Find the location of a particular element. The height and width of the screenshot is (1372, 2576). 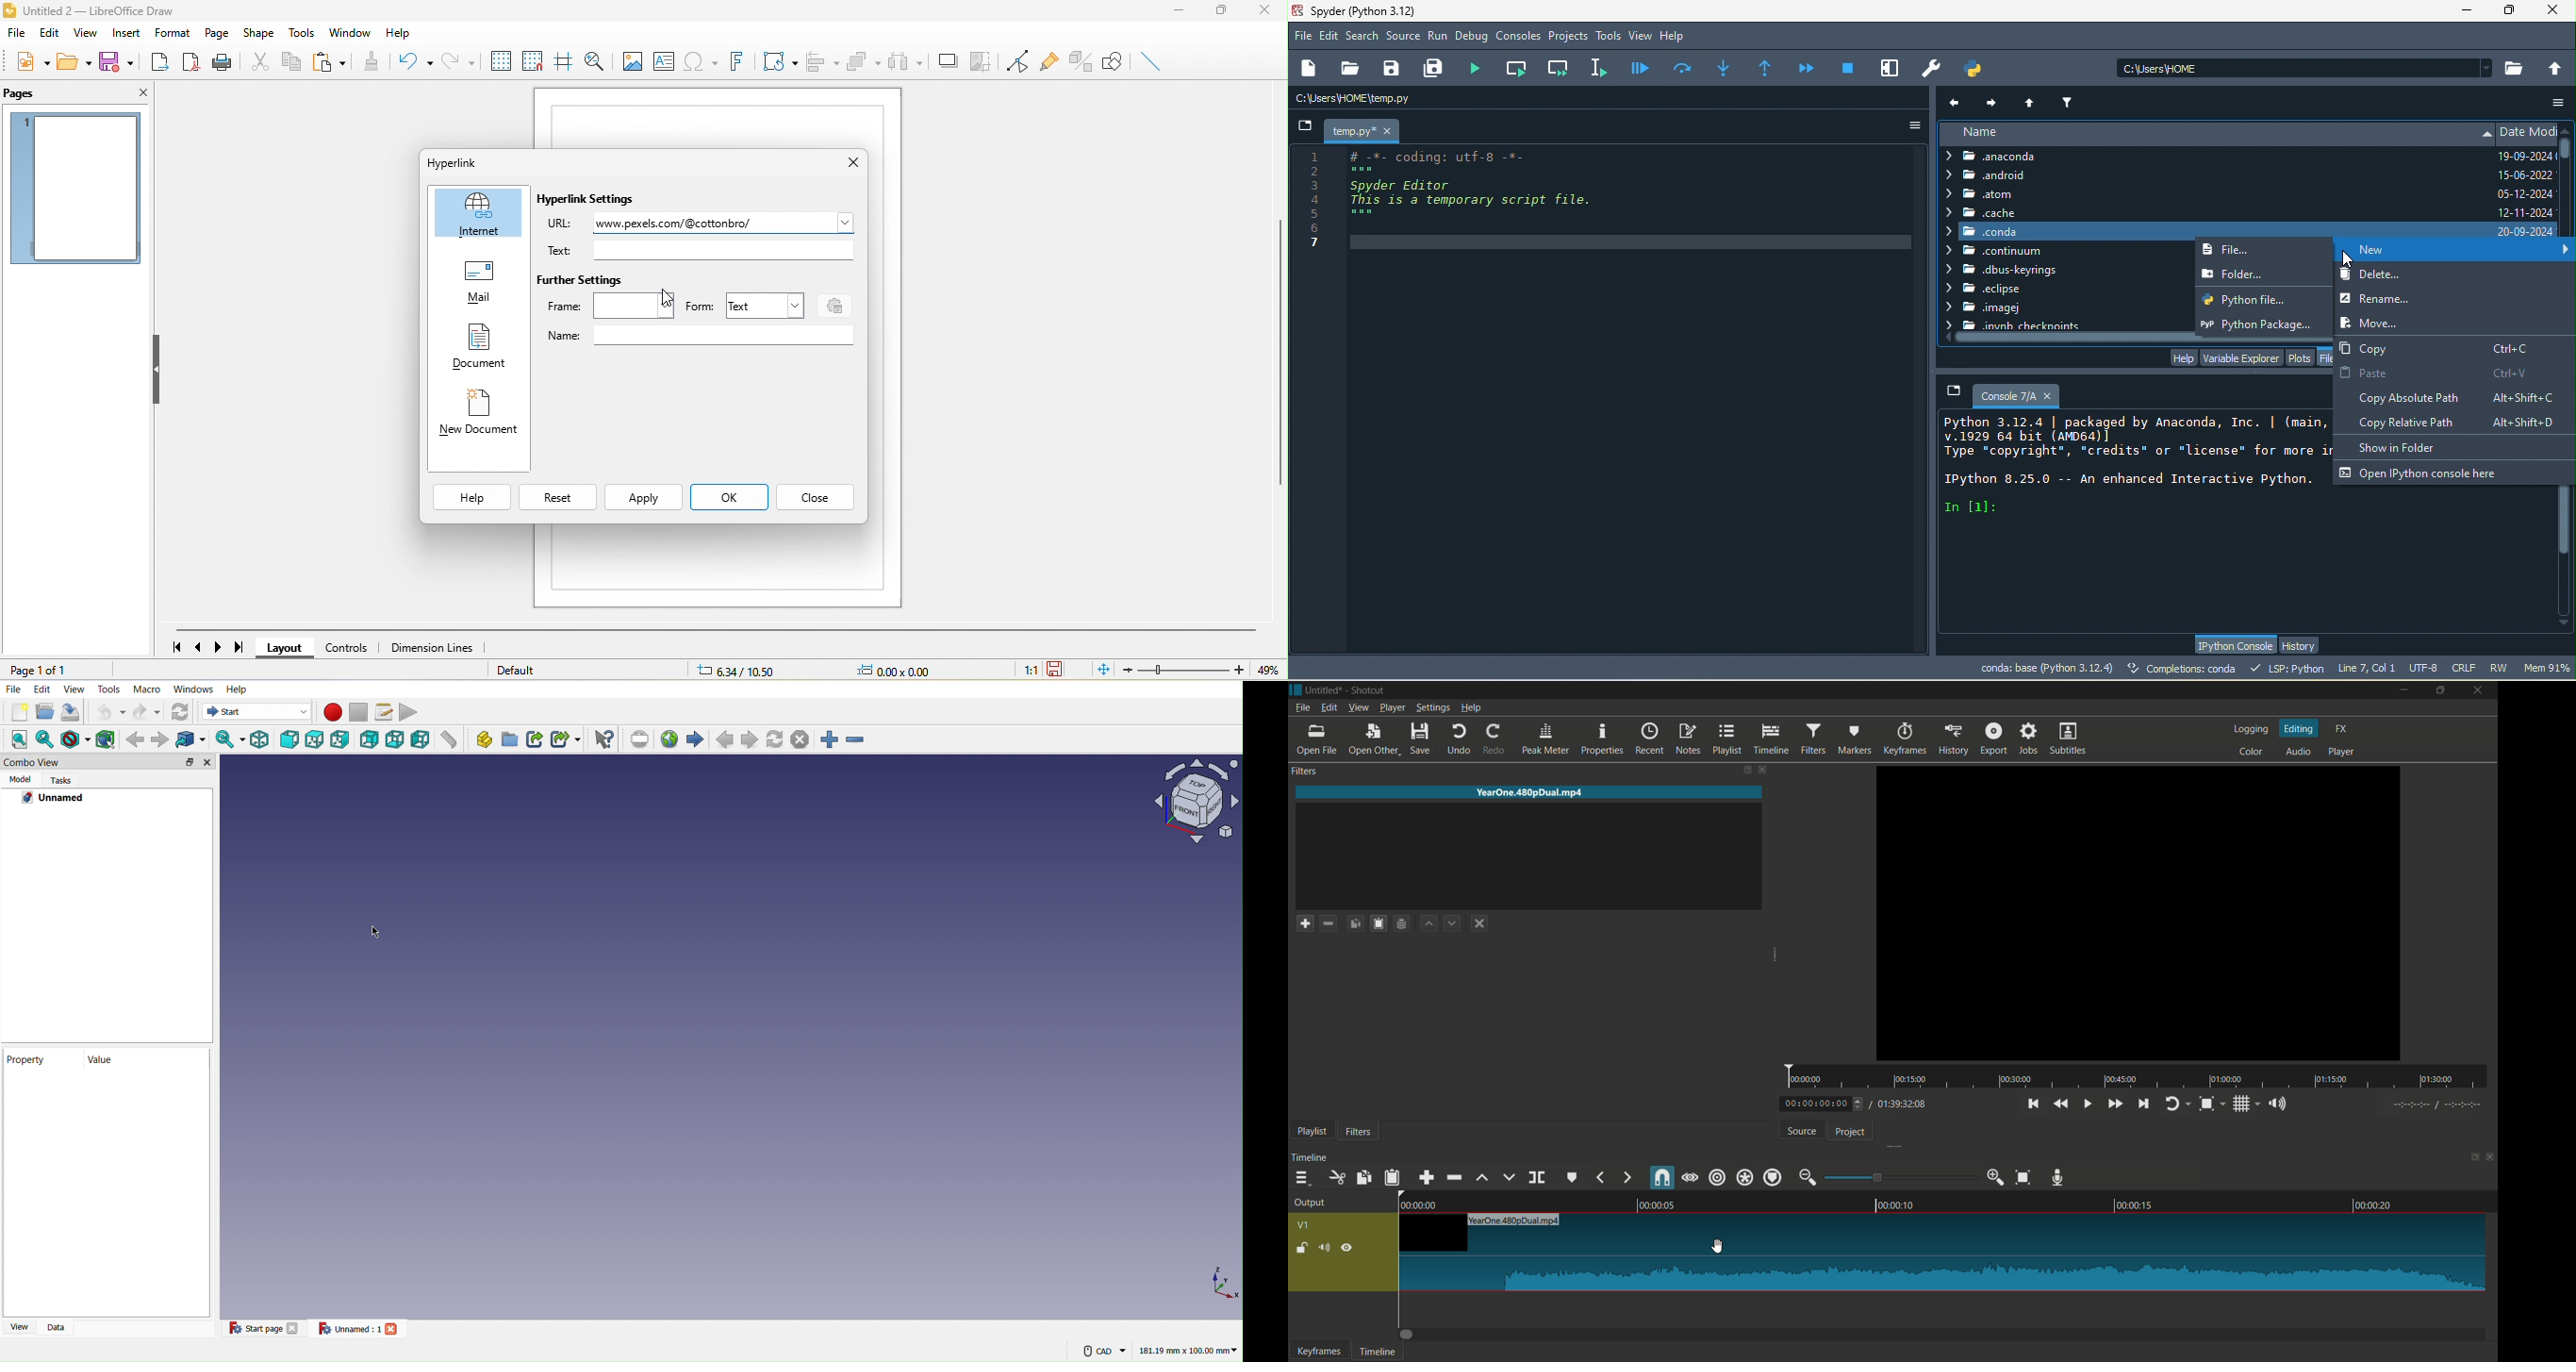

preview window is located at coordinates (2138, 912).